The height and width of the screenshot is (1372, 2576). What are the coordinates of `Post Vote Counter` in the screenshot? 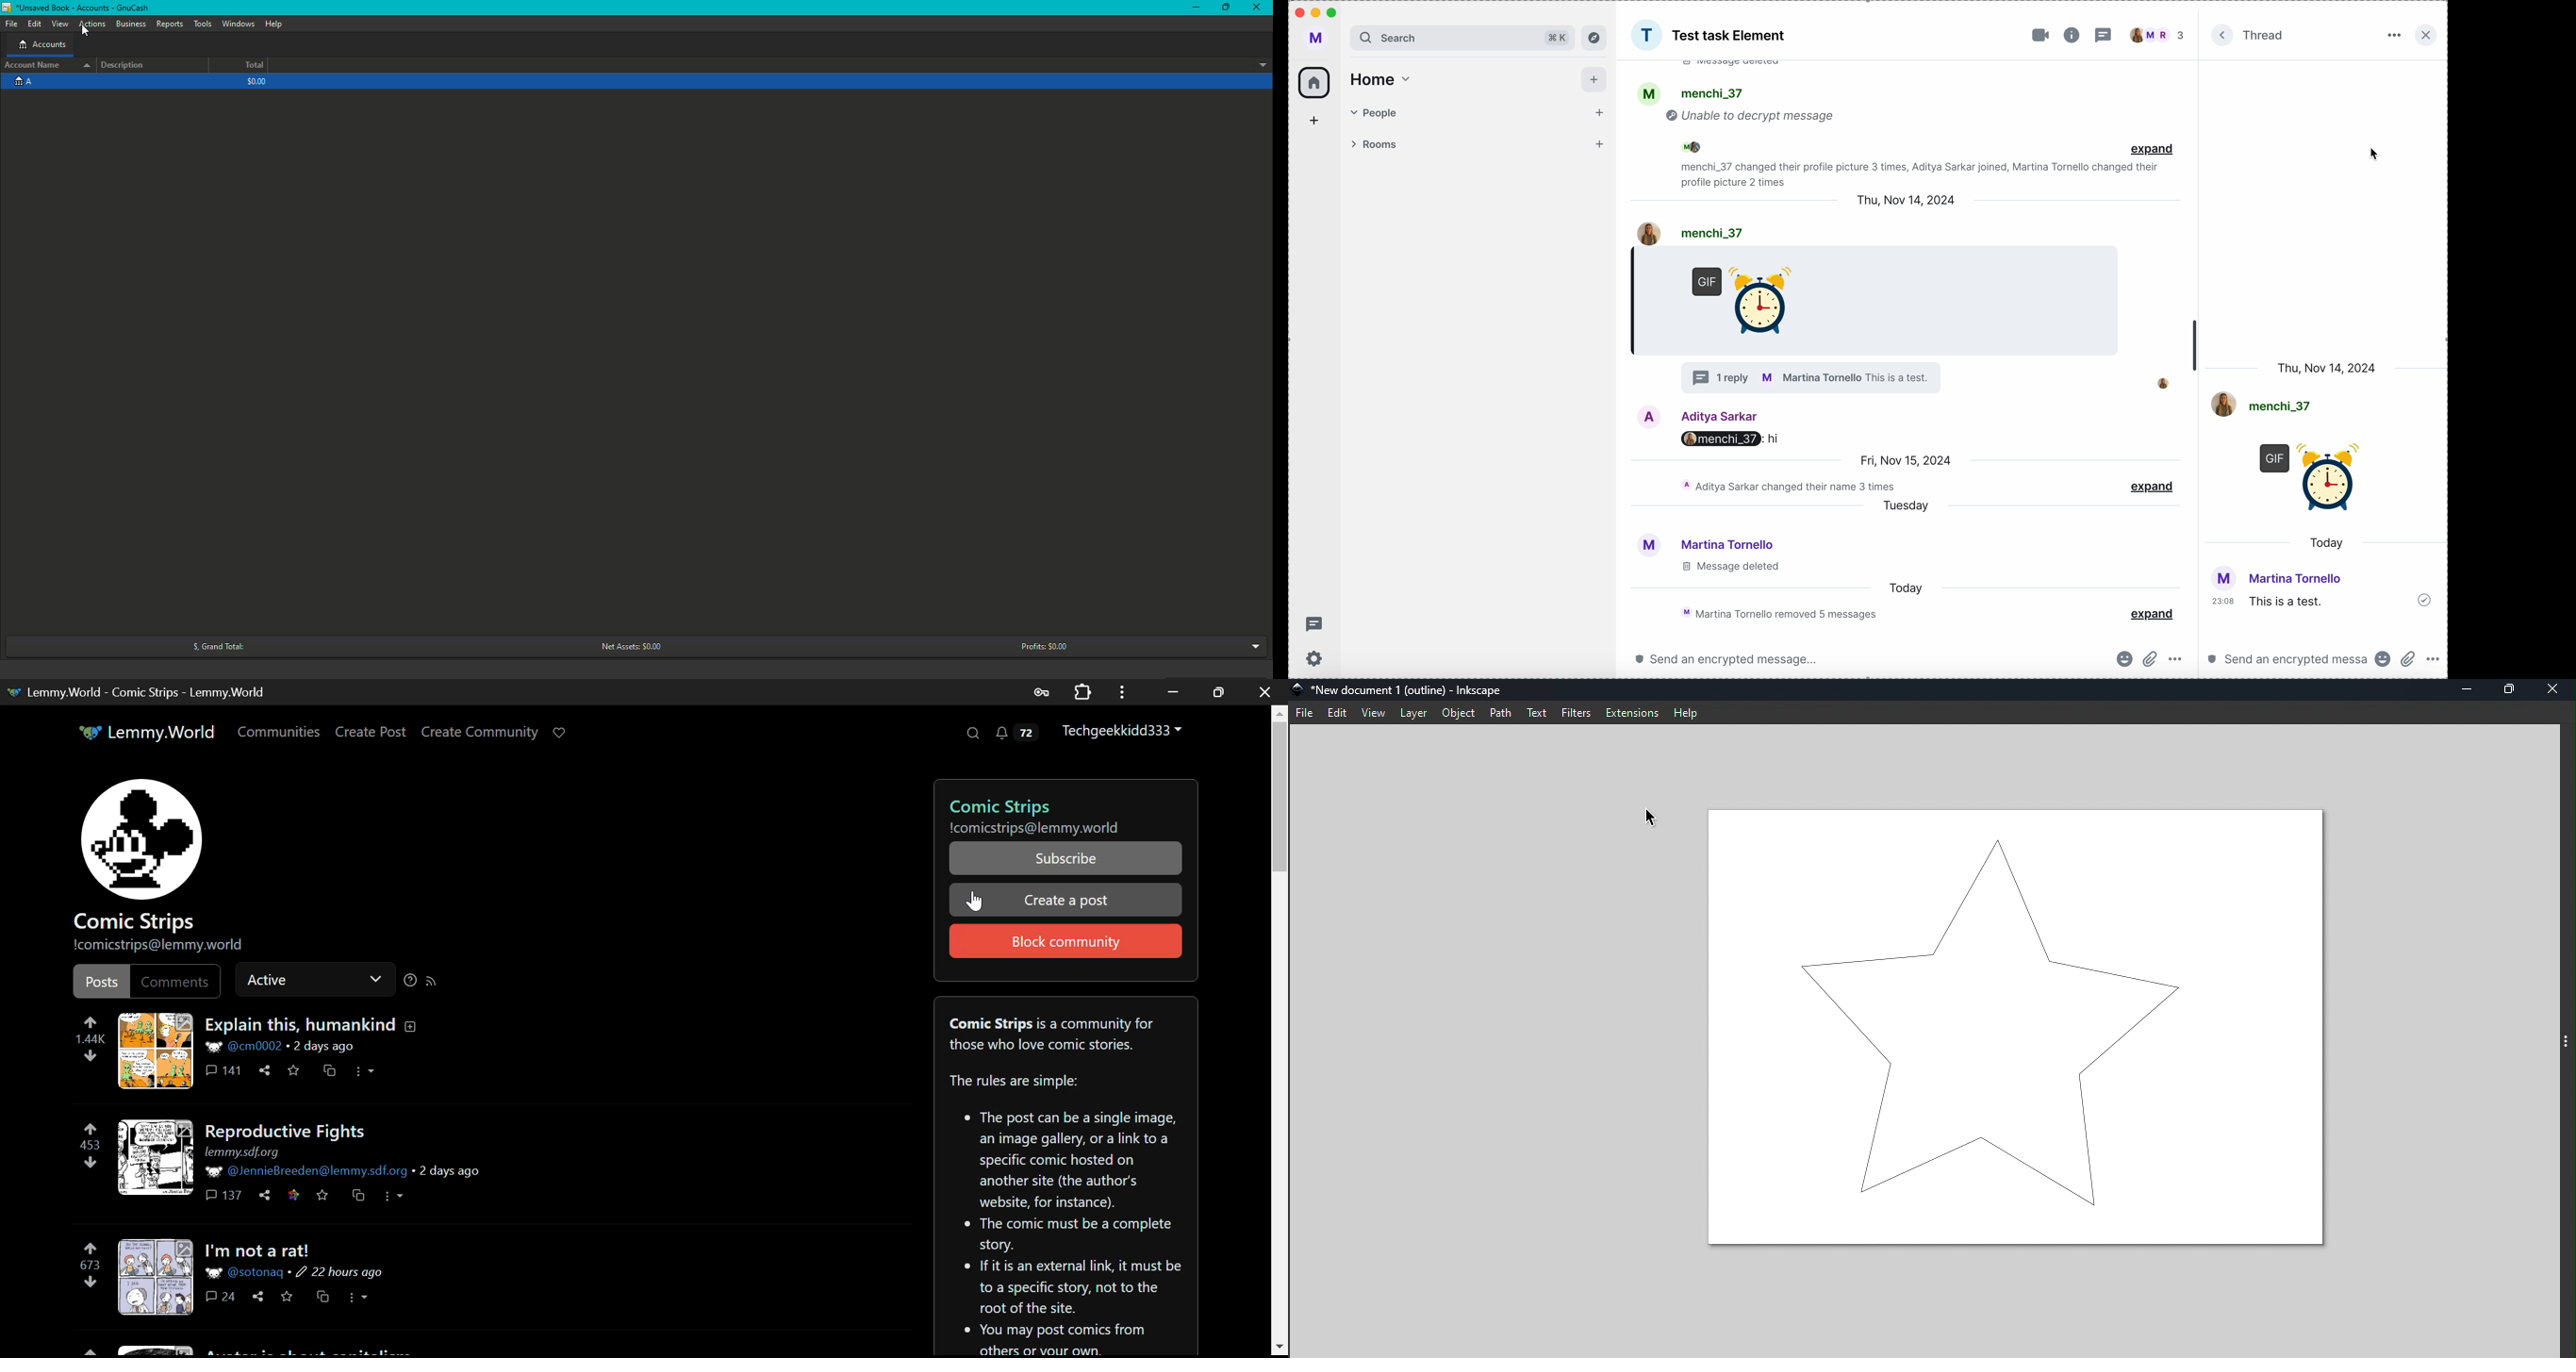 It's located at (91, 1037).